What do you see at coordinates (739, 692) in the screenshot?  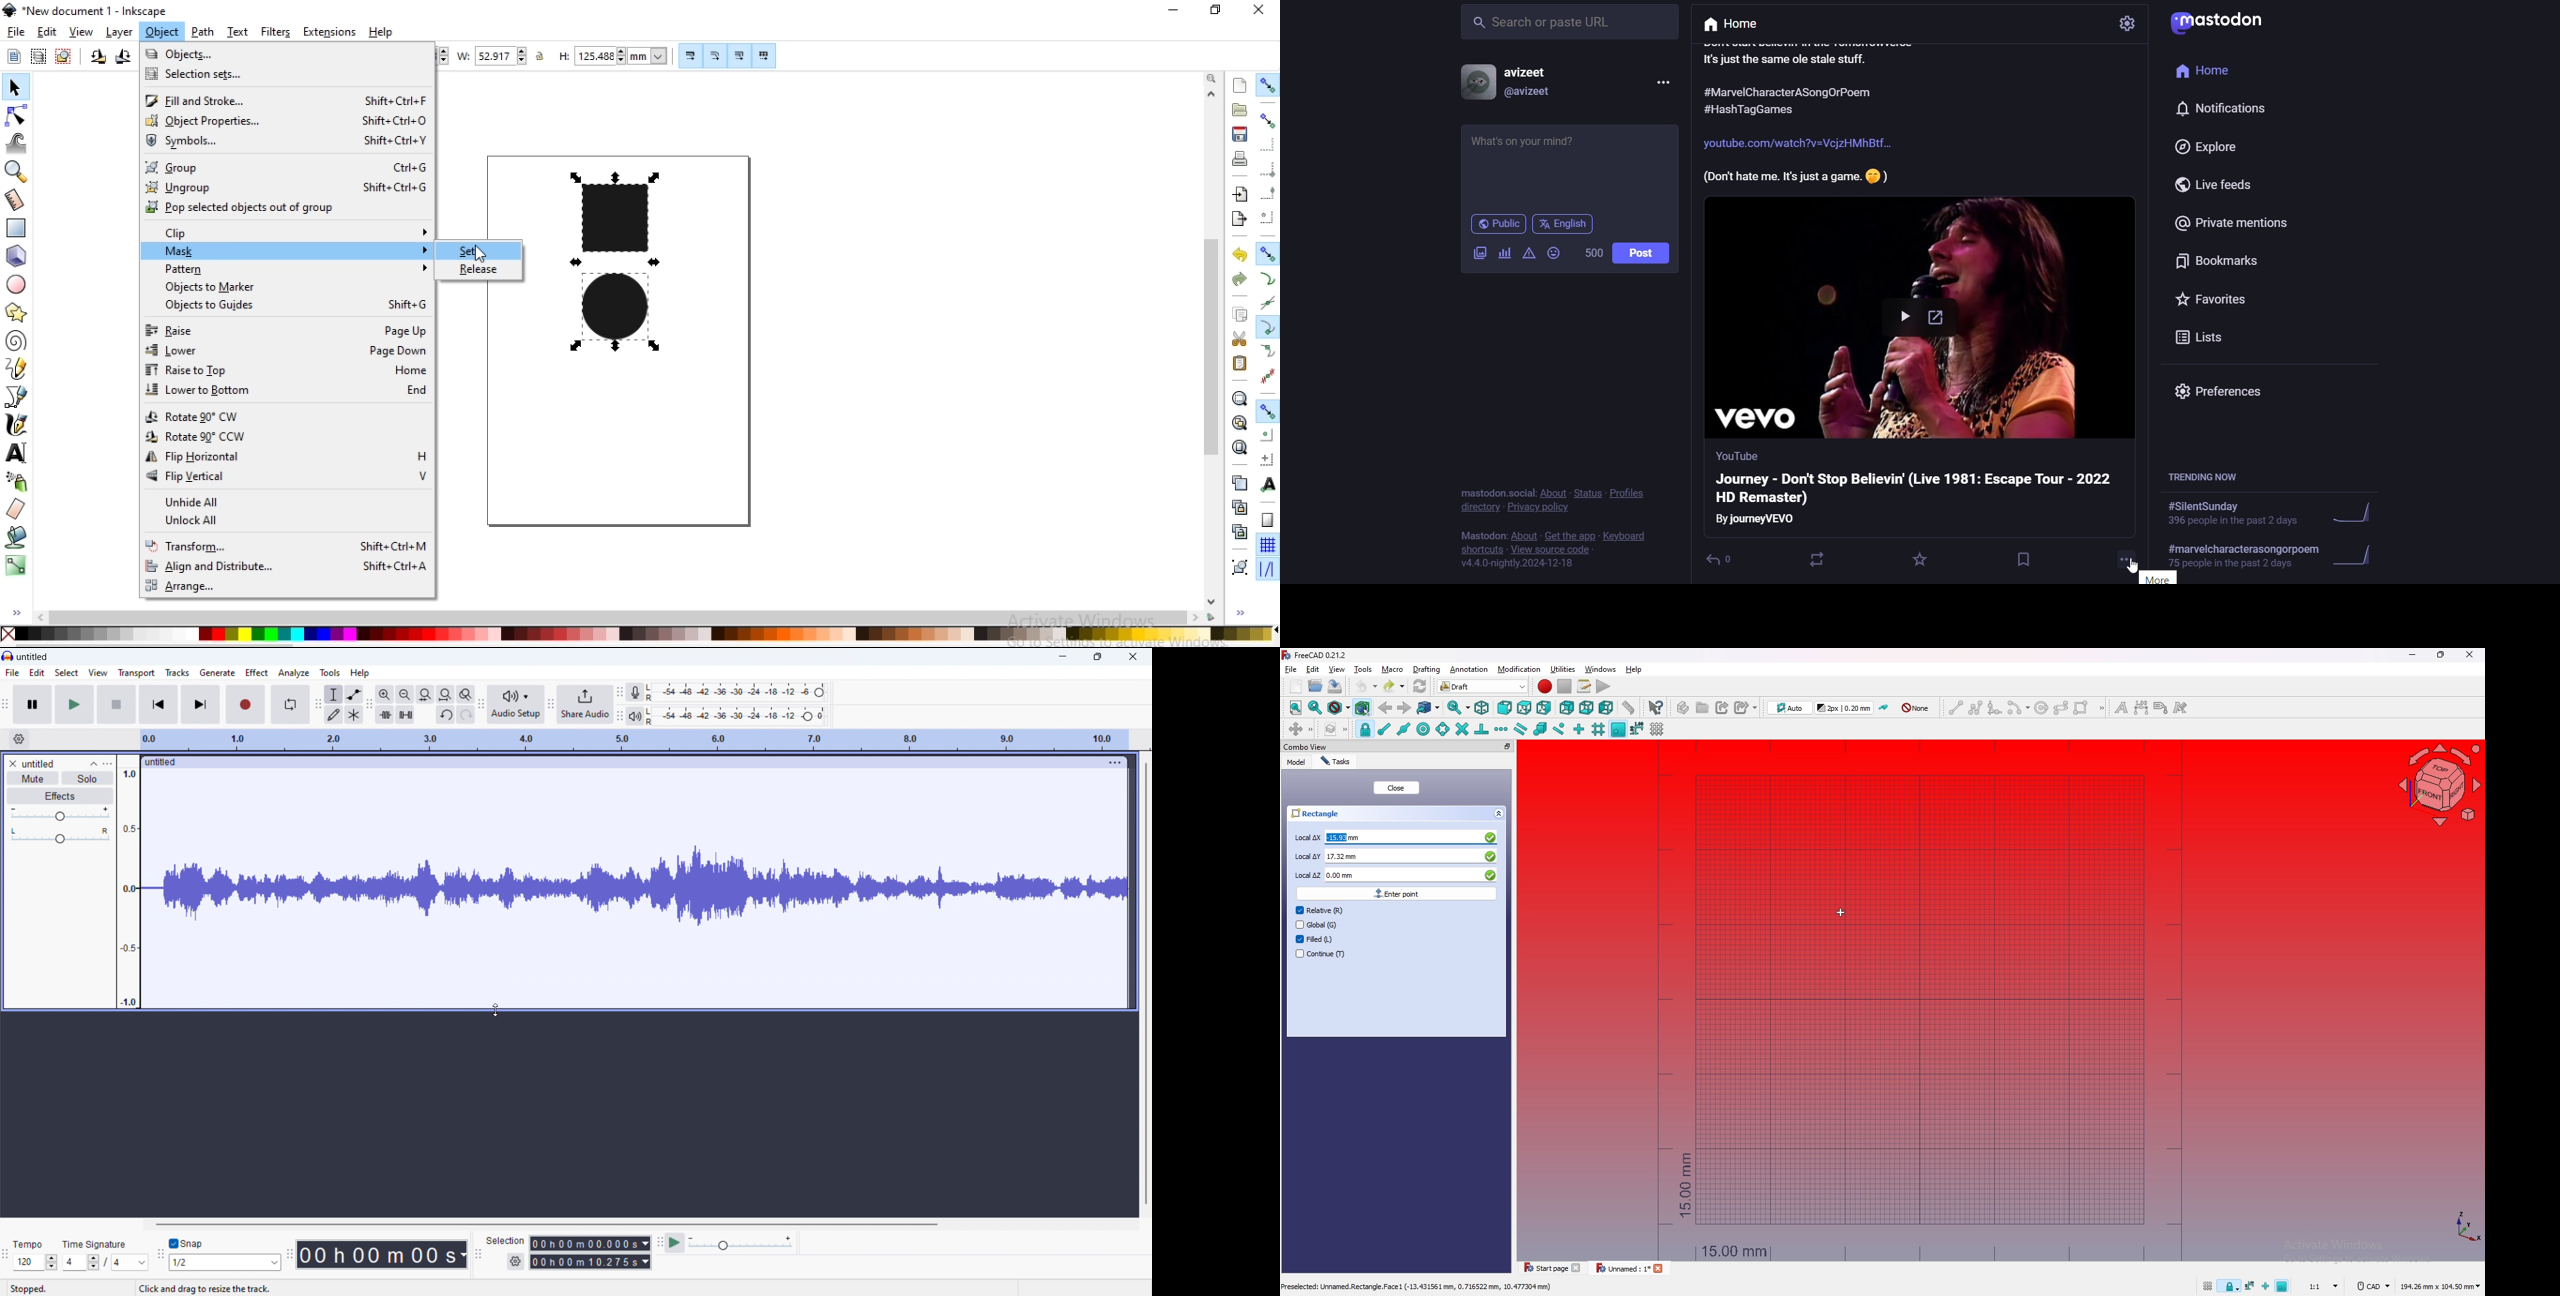 I see `recording level` at bounding box center [739, 692].